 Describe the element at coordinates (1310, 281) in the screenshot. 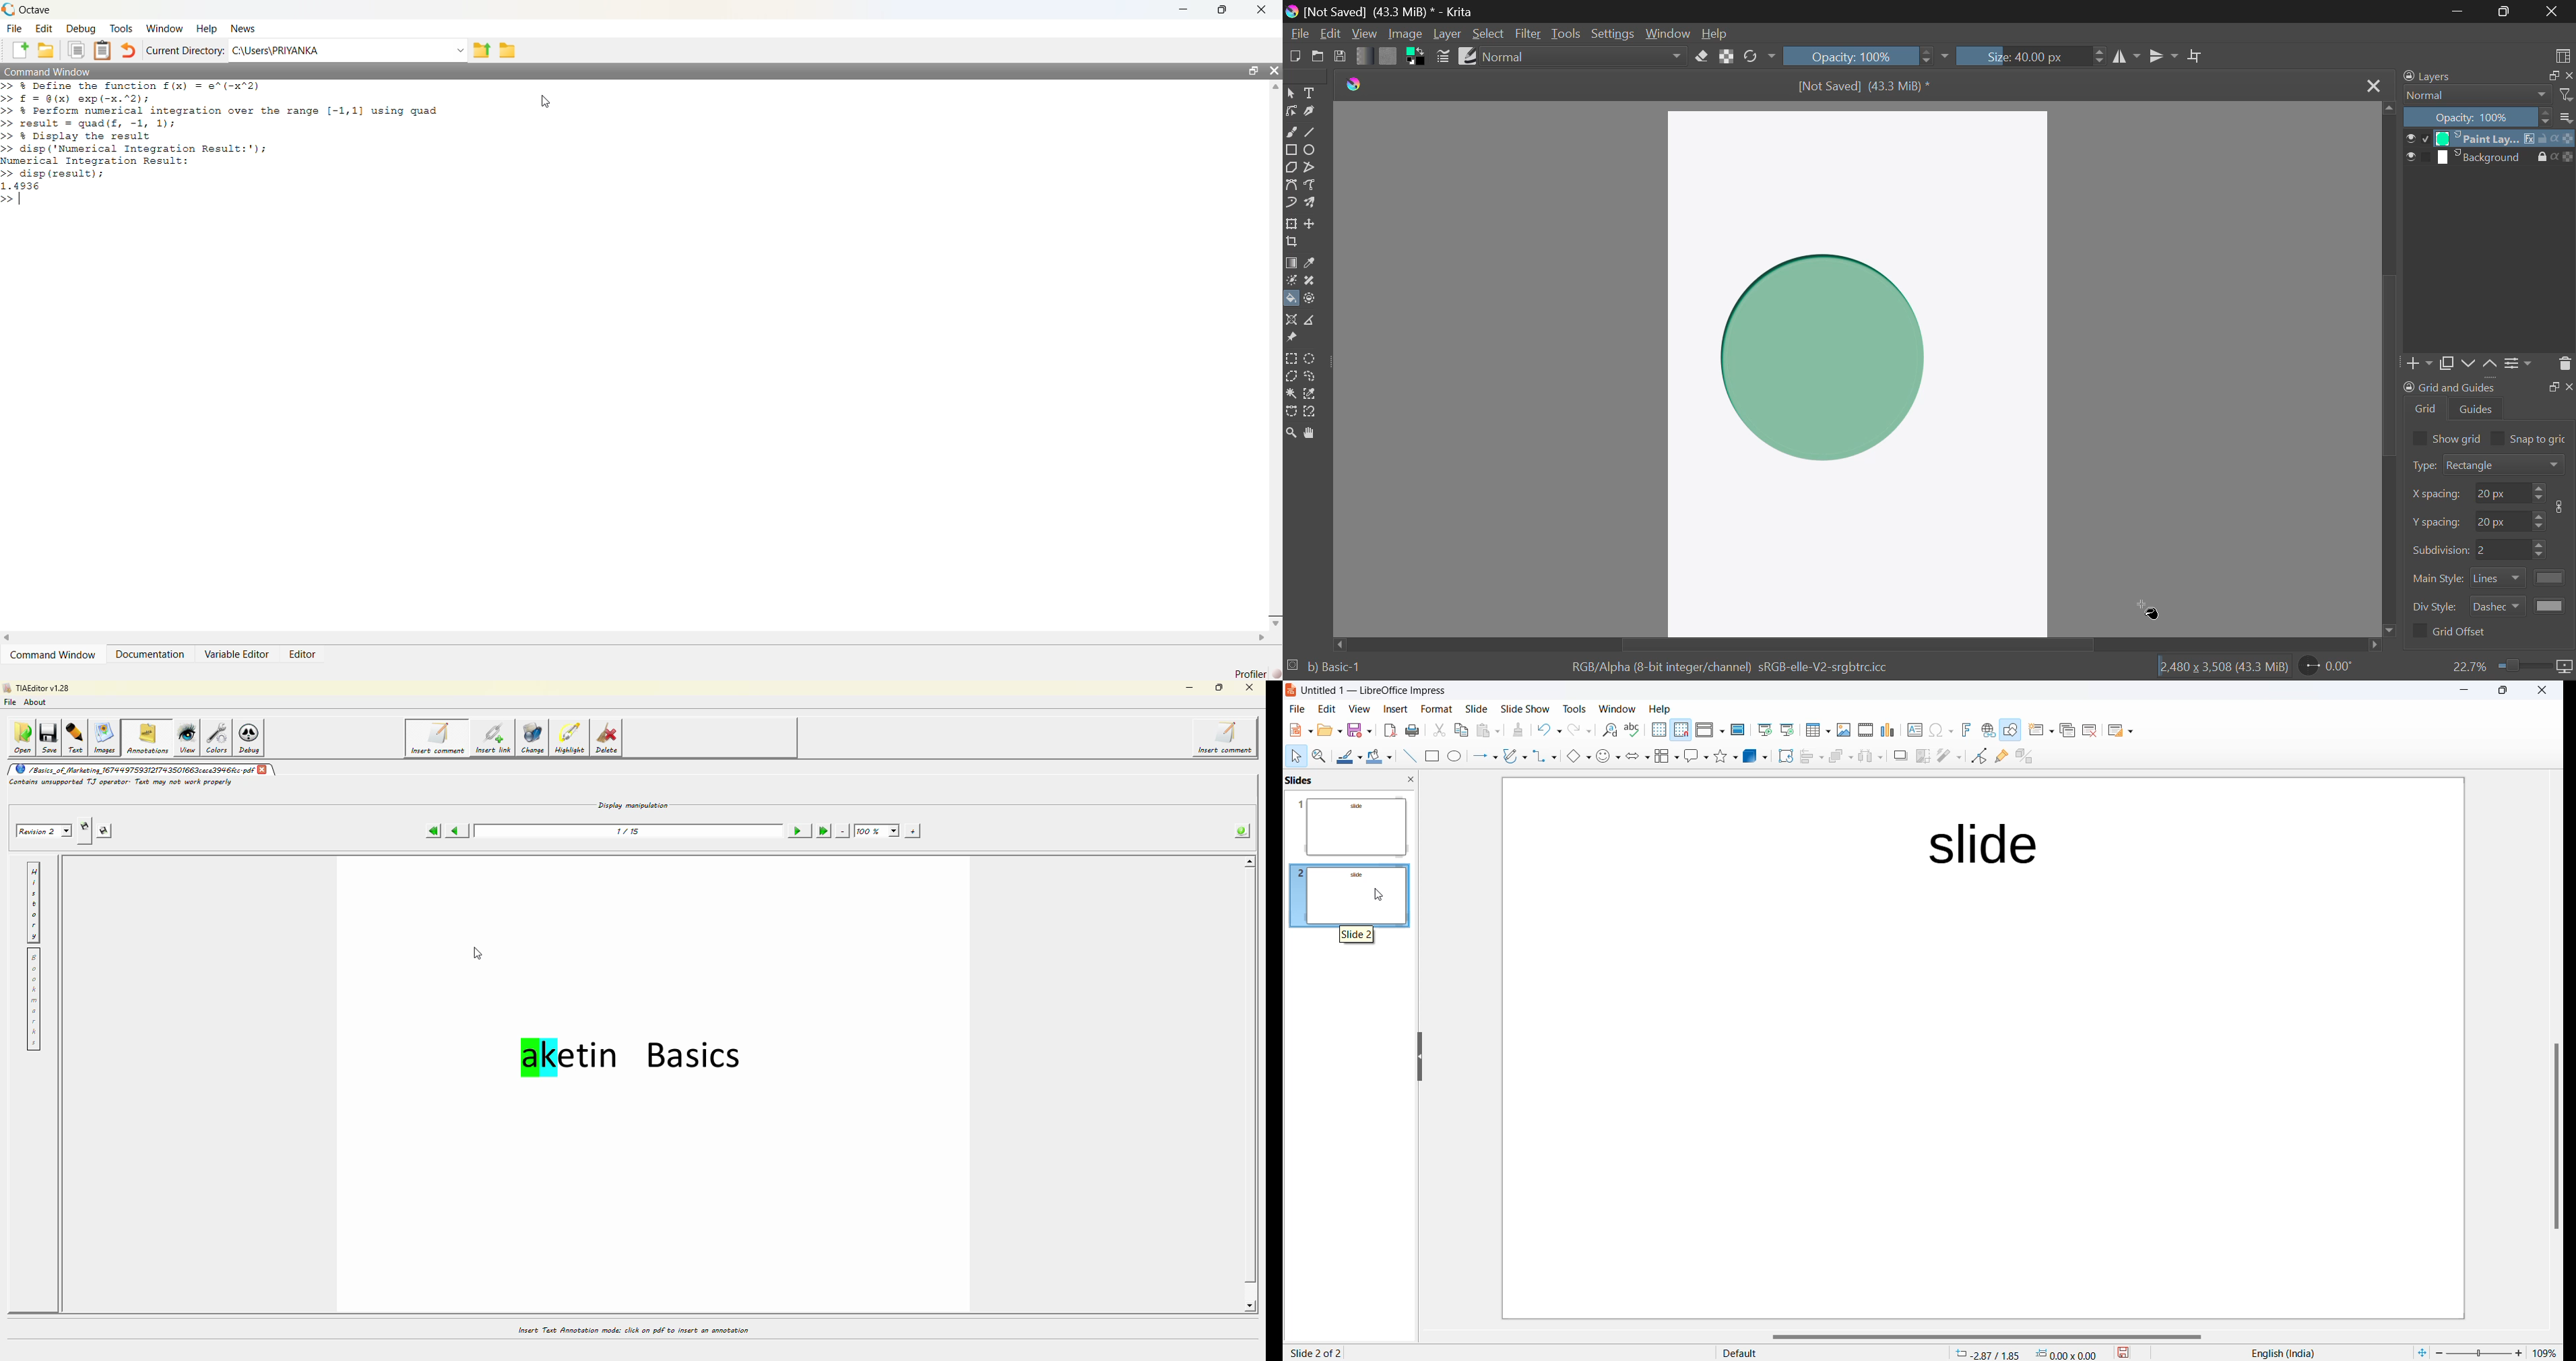

I see `Smart Patch Tool` at that location.